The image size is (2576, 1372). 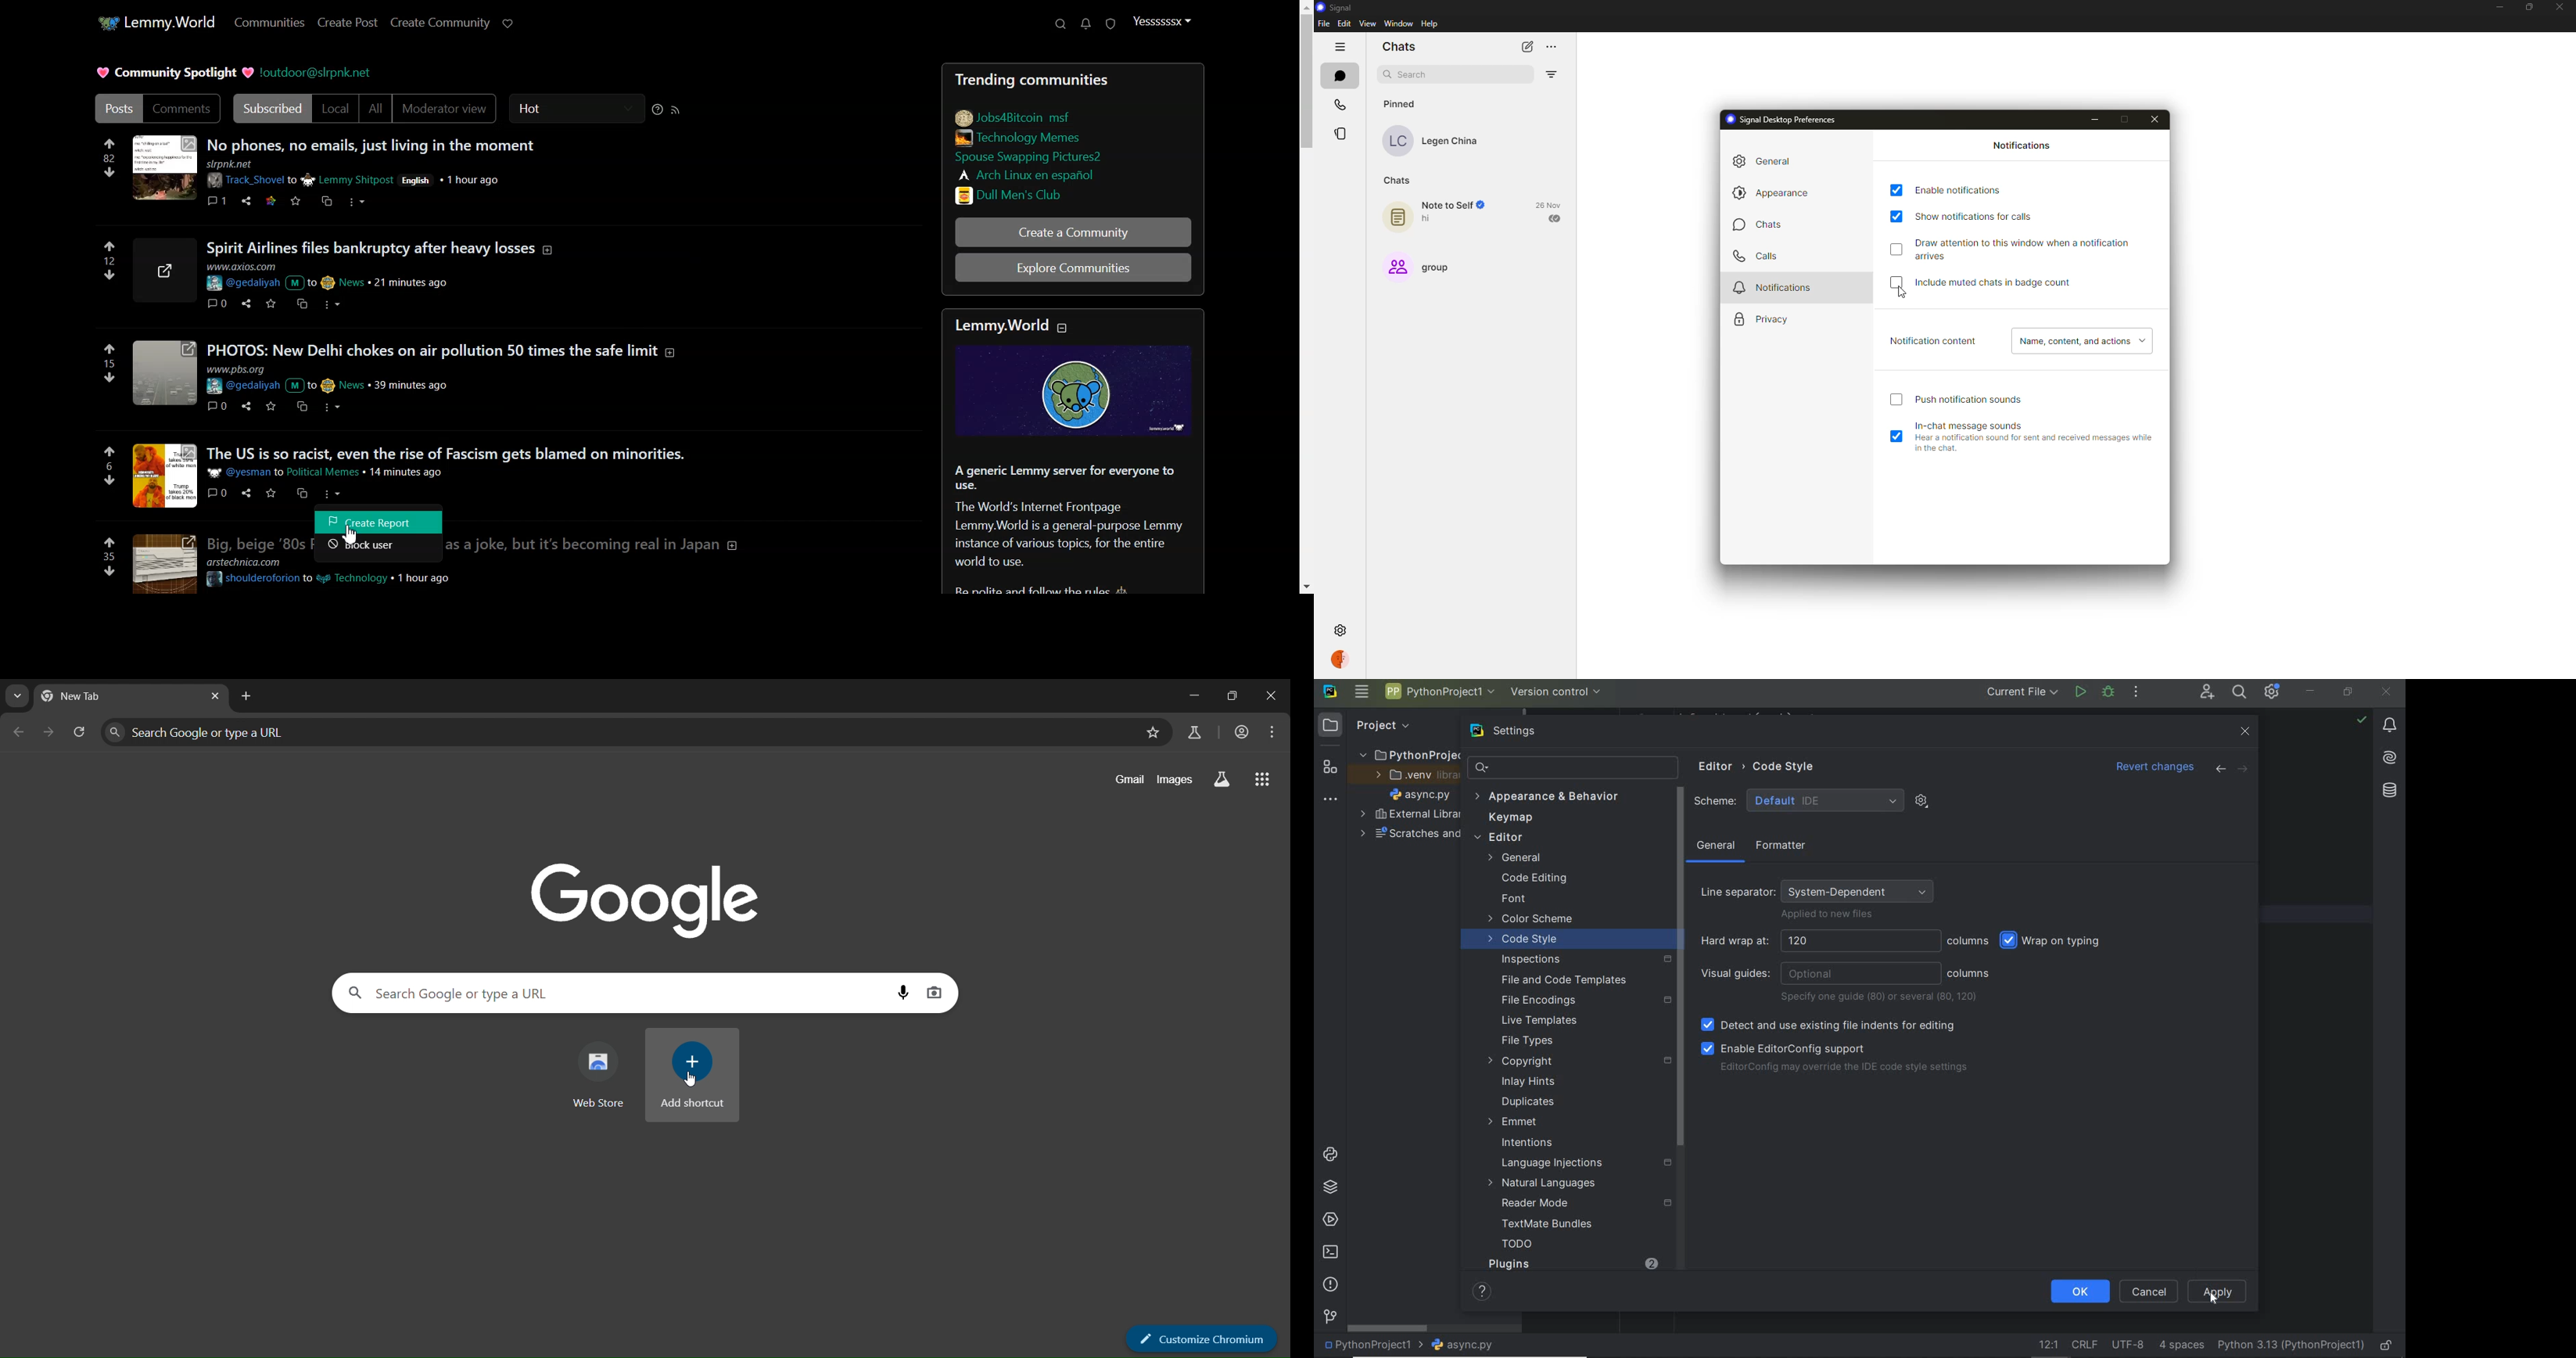 What do you see at coordinates (1193, 732) in the screenshot?
I see `search labs` at bounding box center [1193, 732].